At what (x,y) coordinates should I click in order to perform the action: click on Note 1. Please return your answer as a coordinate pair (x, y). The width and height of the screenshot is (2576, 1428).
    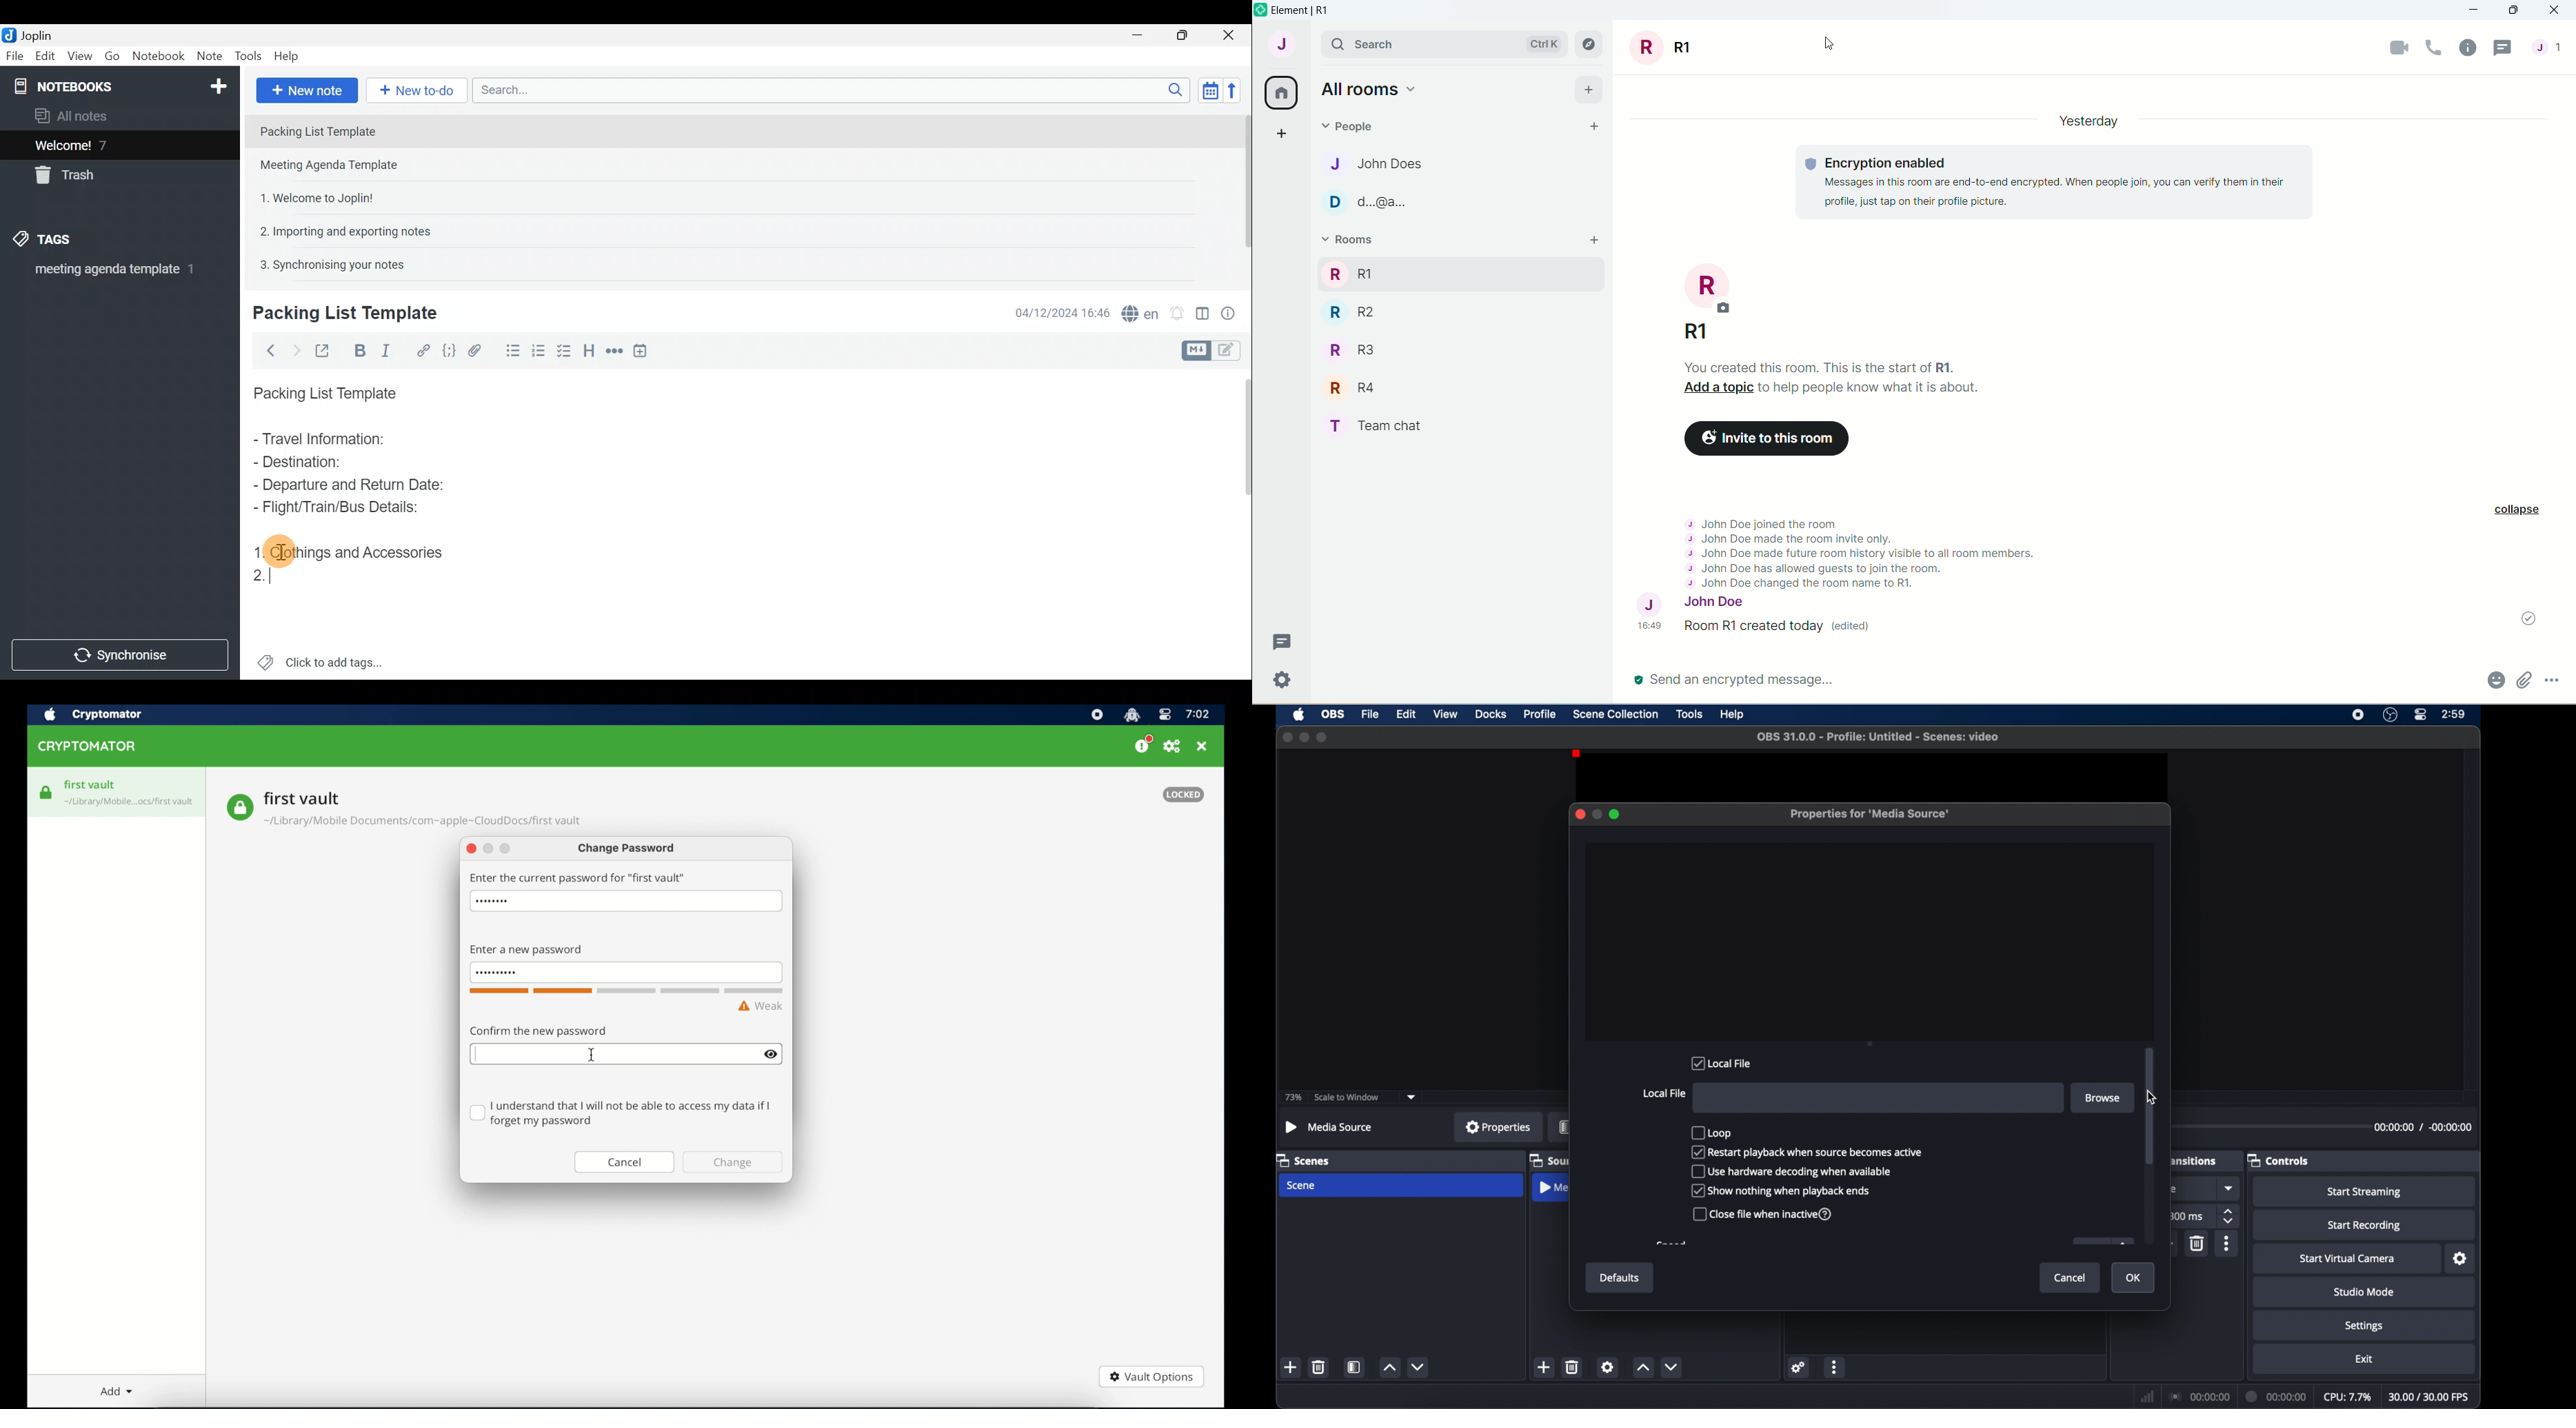
    Looking at the image, I should click on (365, 130).